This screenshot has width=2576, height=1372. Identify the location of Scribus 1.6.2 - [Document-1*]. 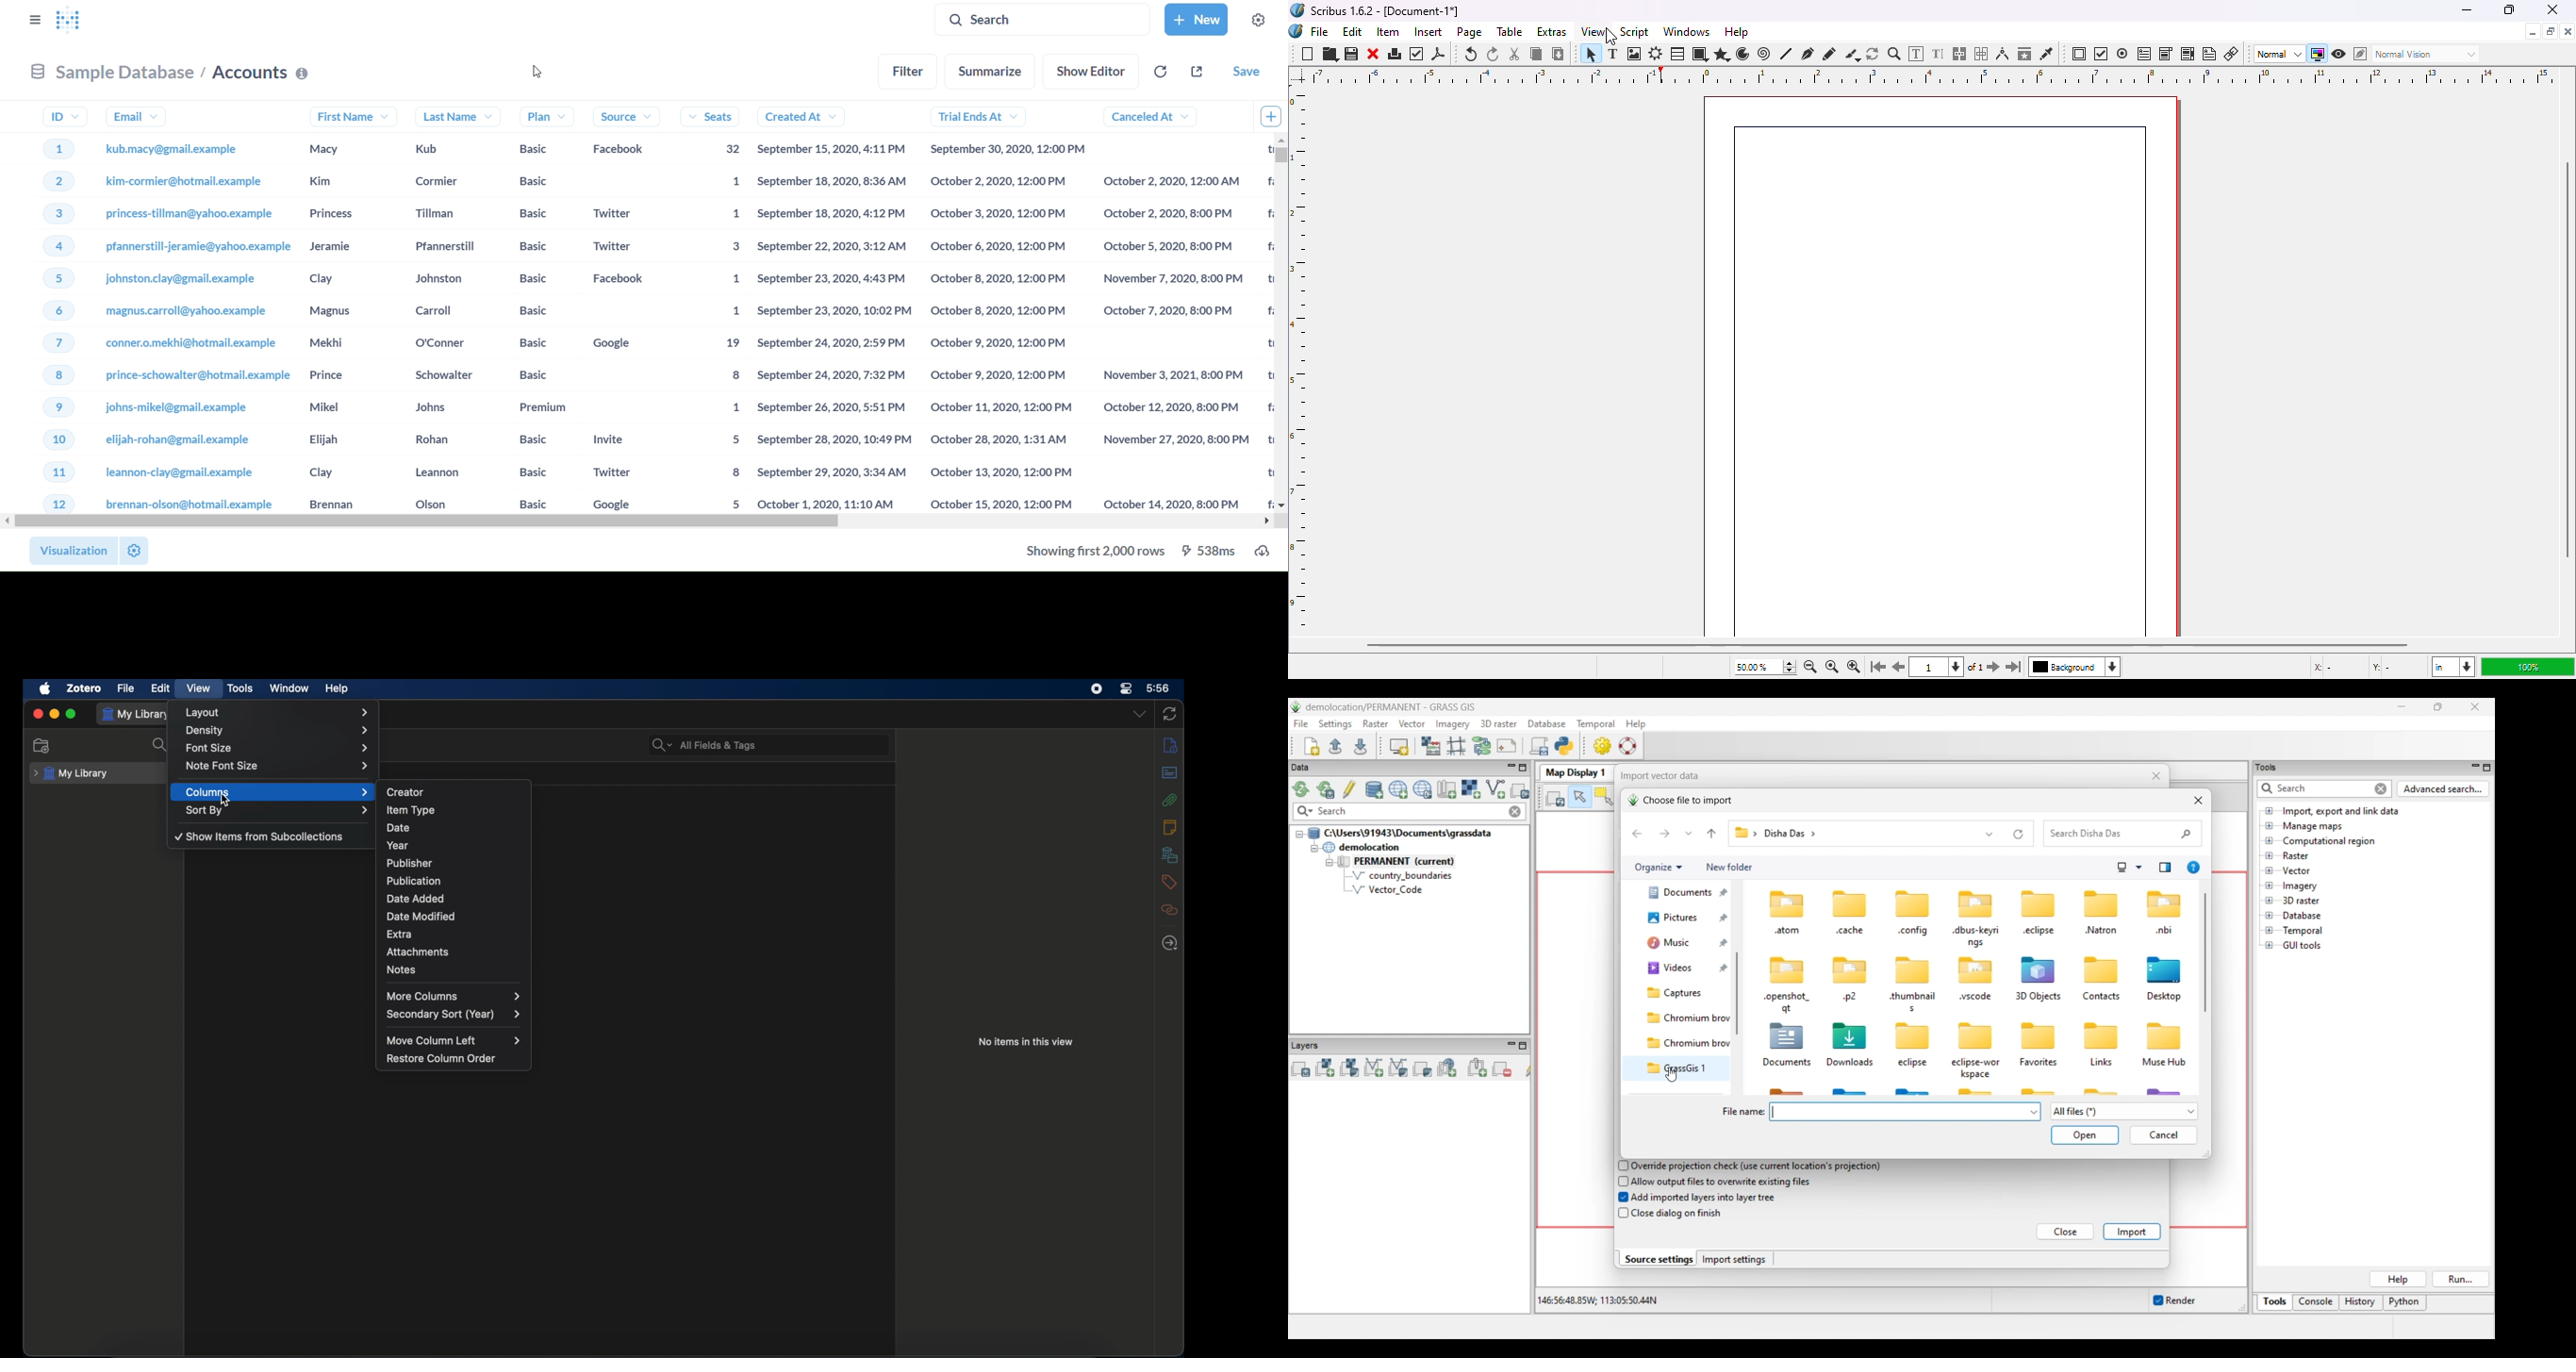
(1386, 10).